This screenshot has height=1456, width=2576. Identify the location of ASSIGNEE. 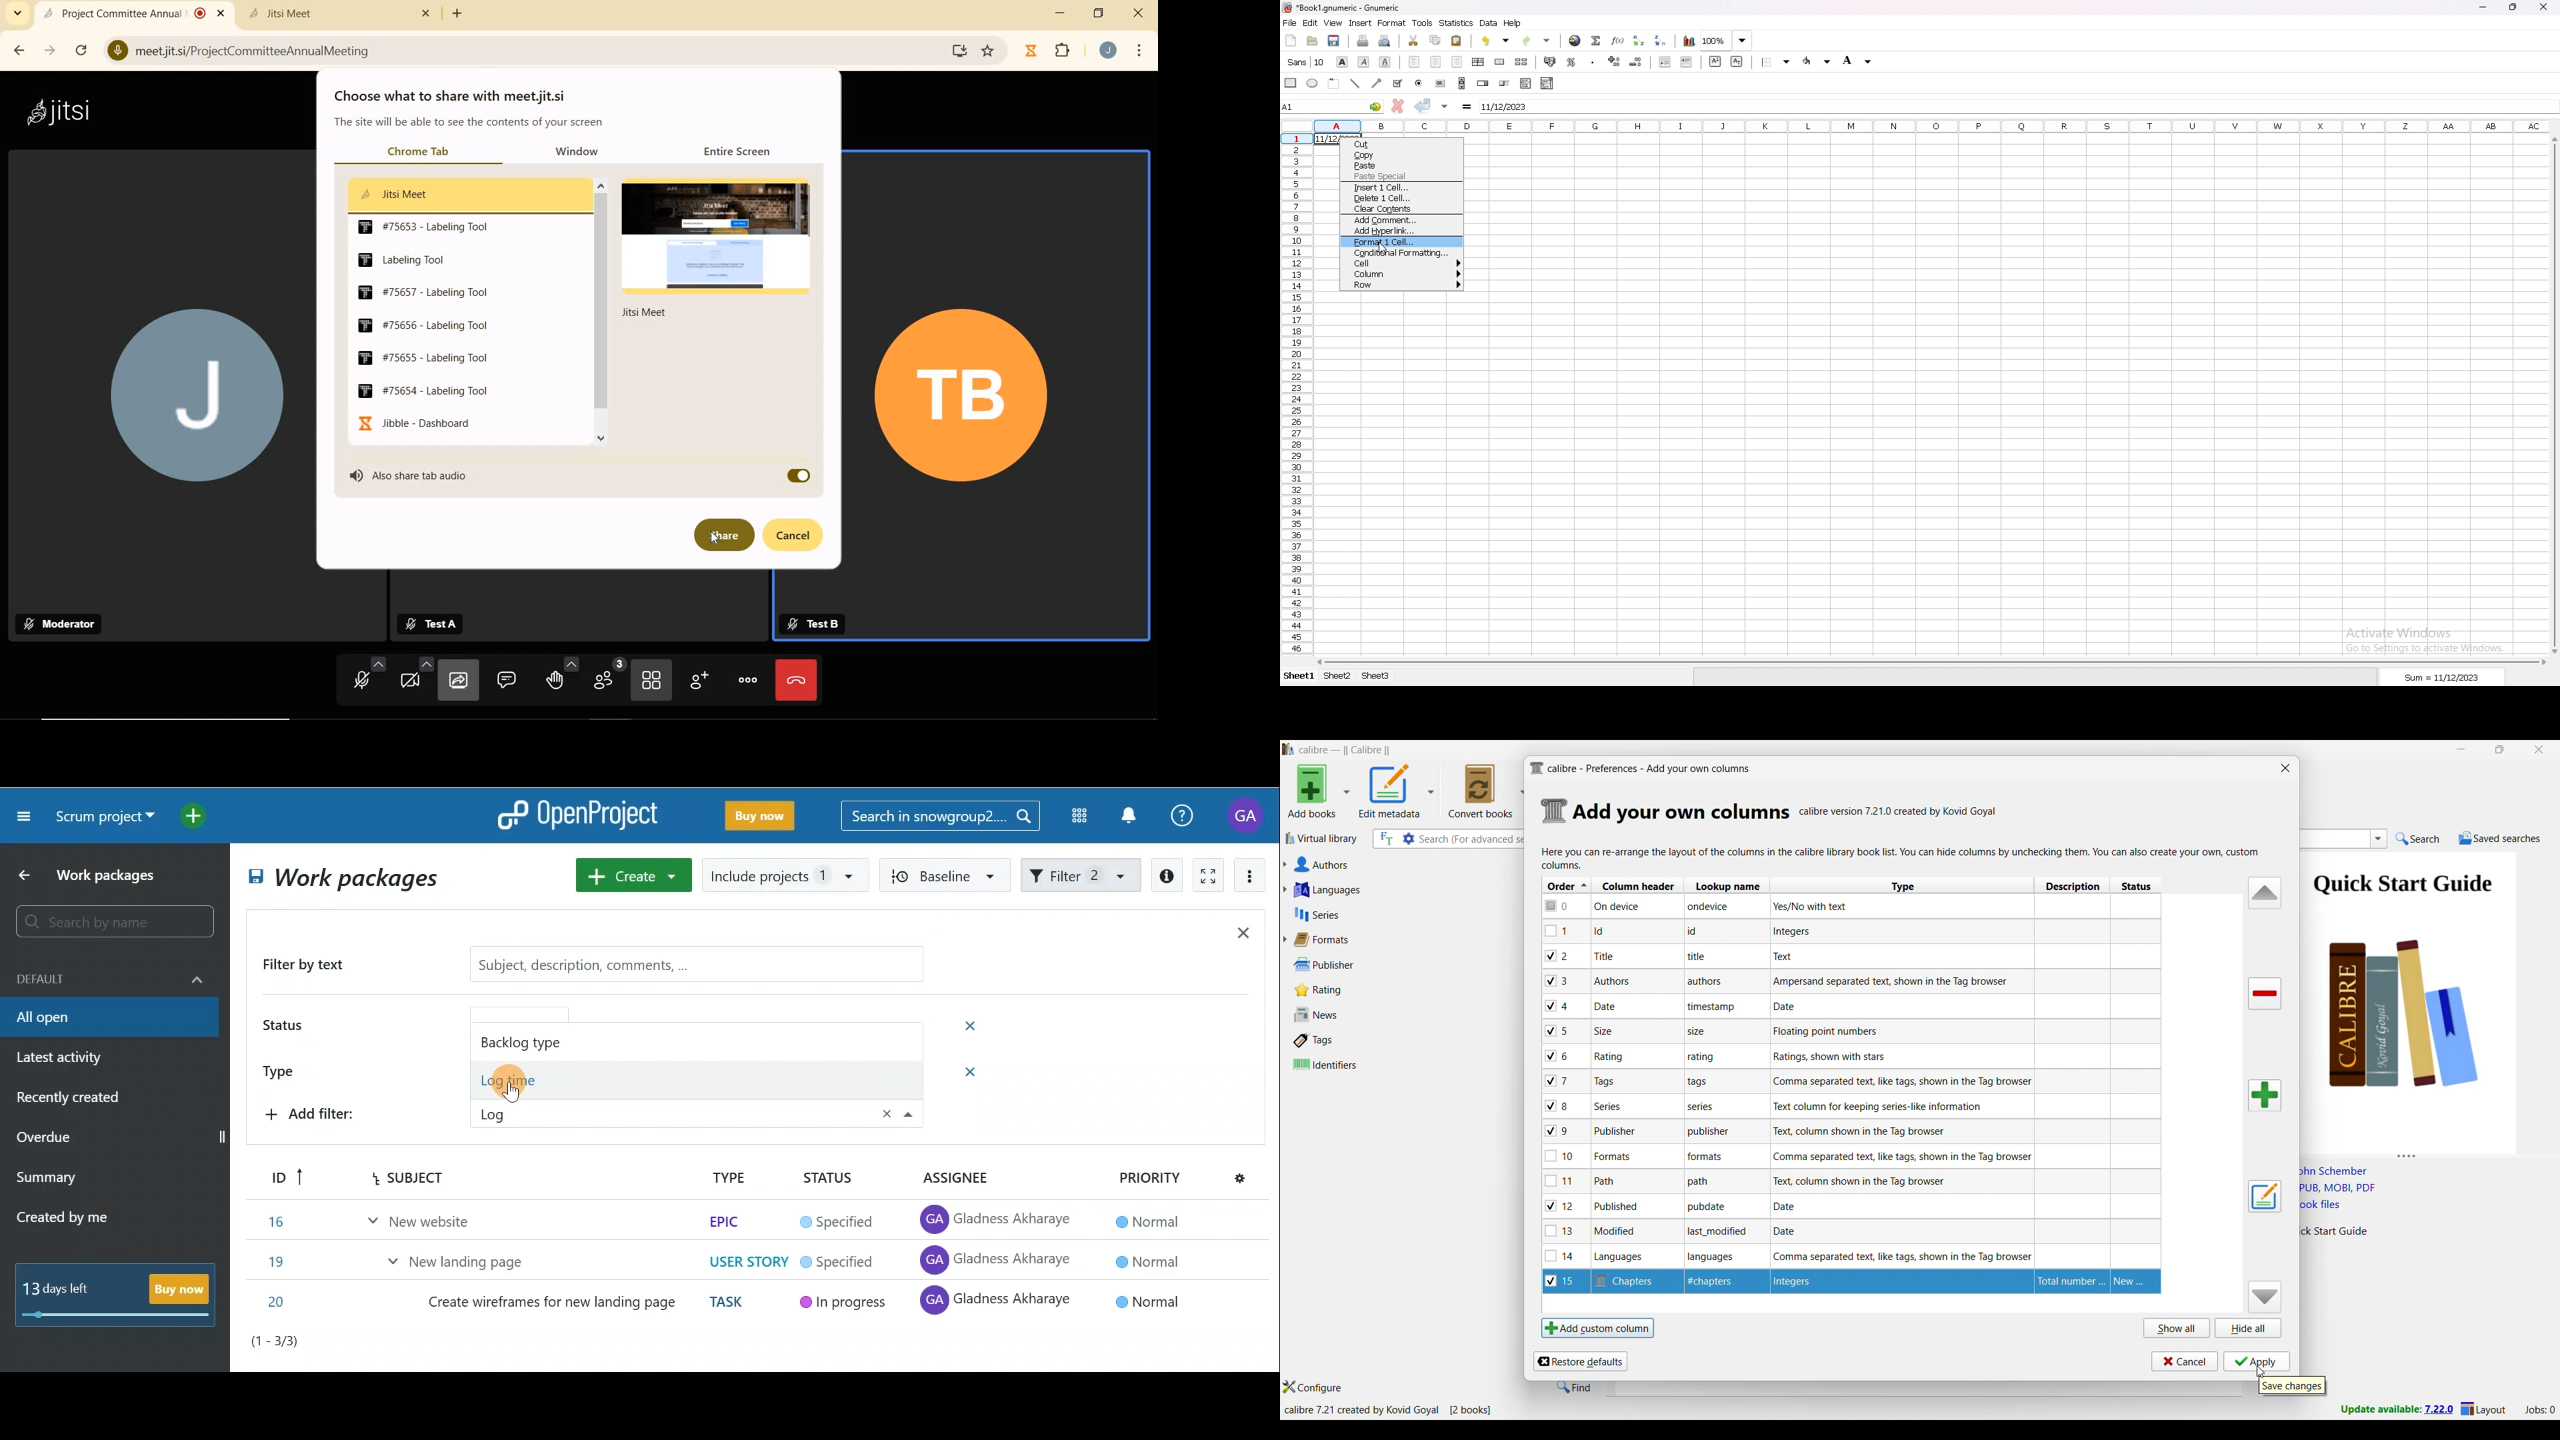
(968, 1178).